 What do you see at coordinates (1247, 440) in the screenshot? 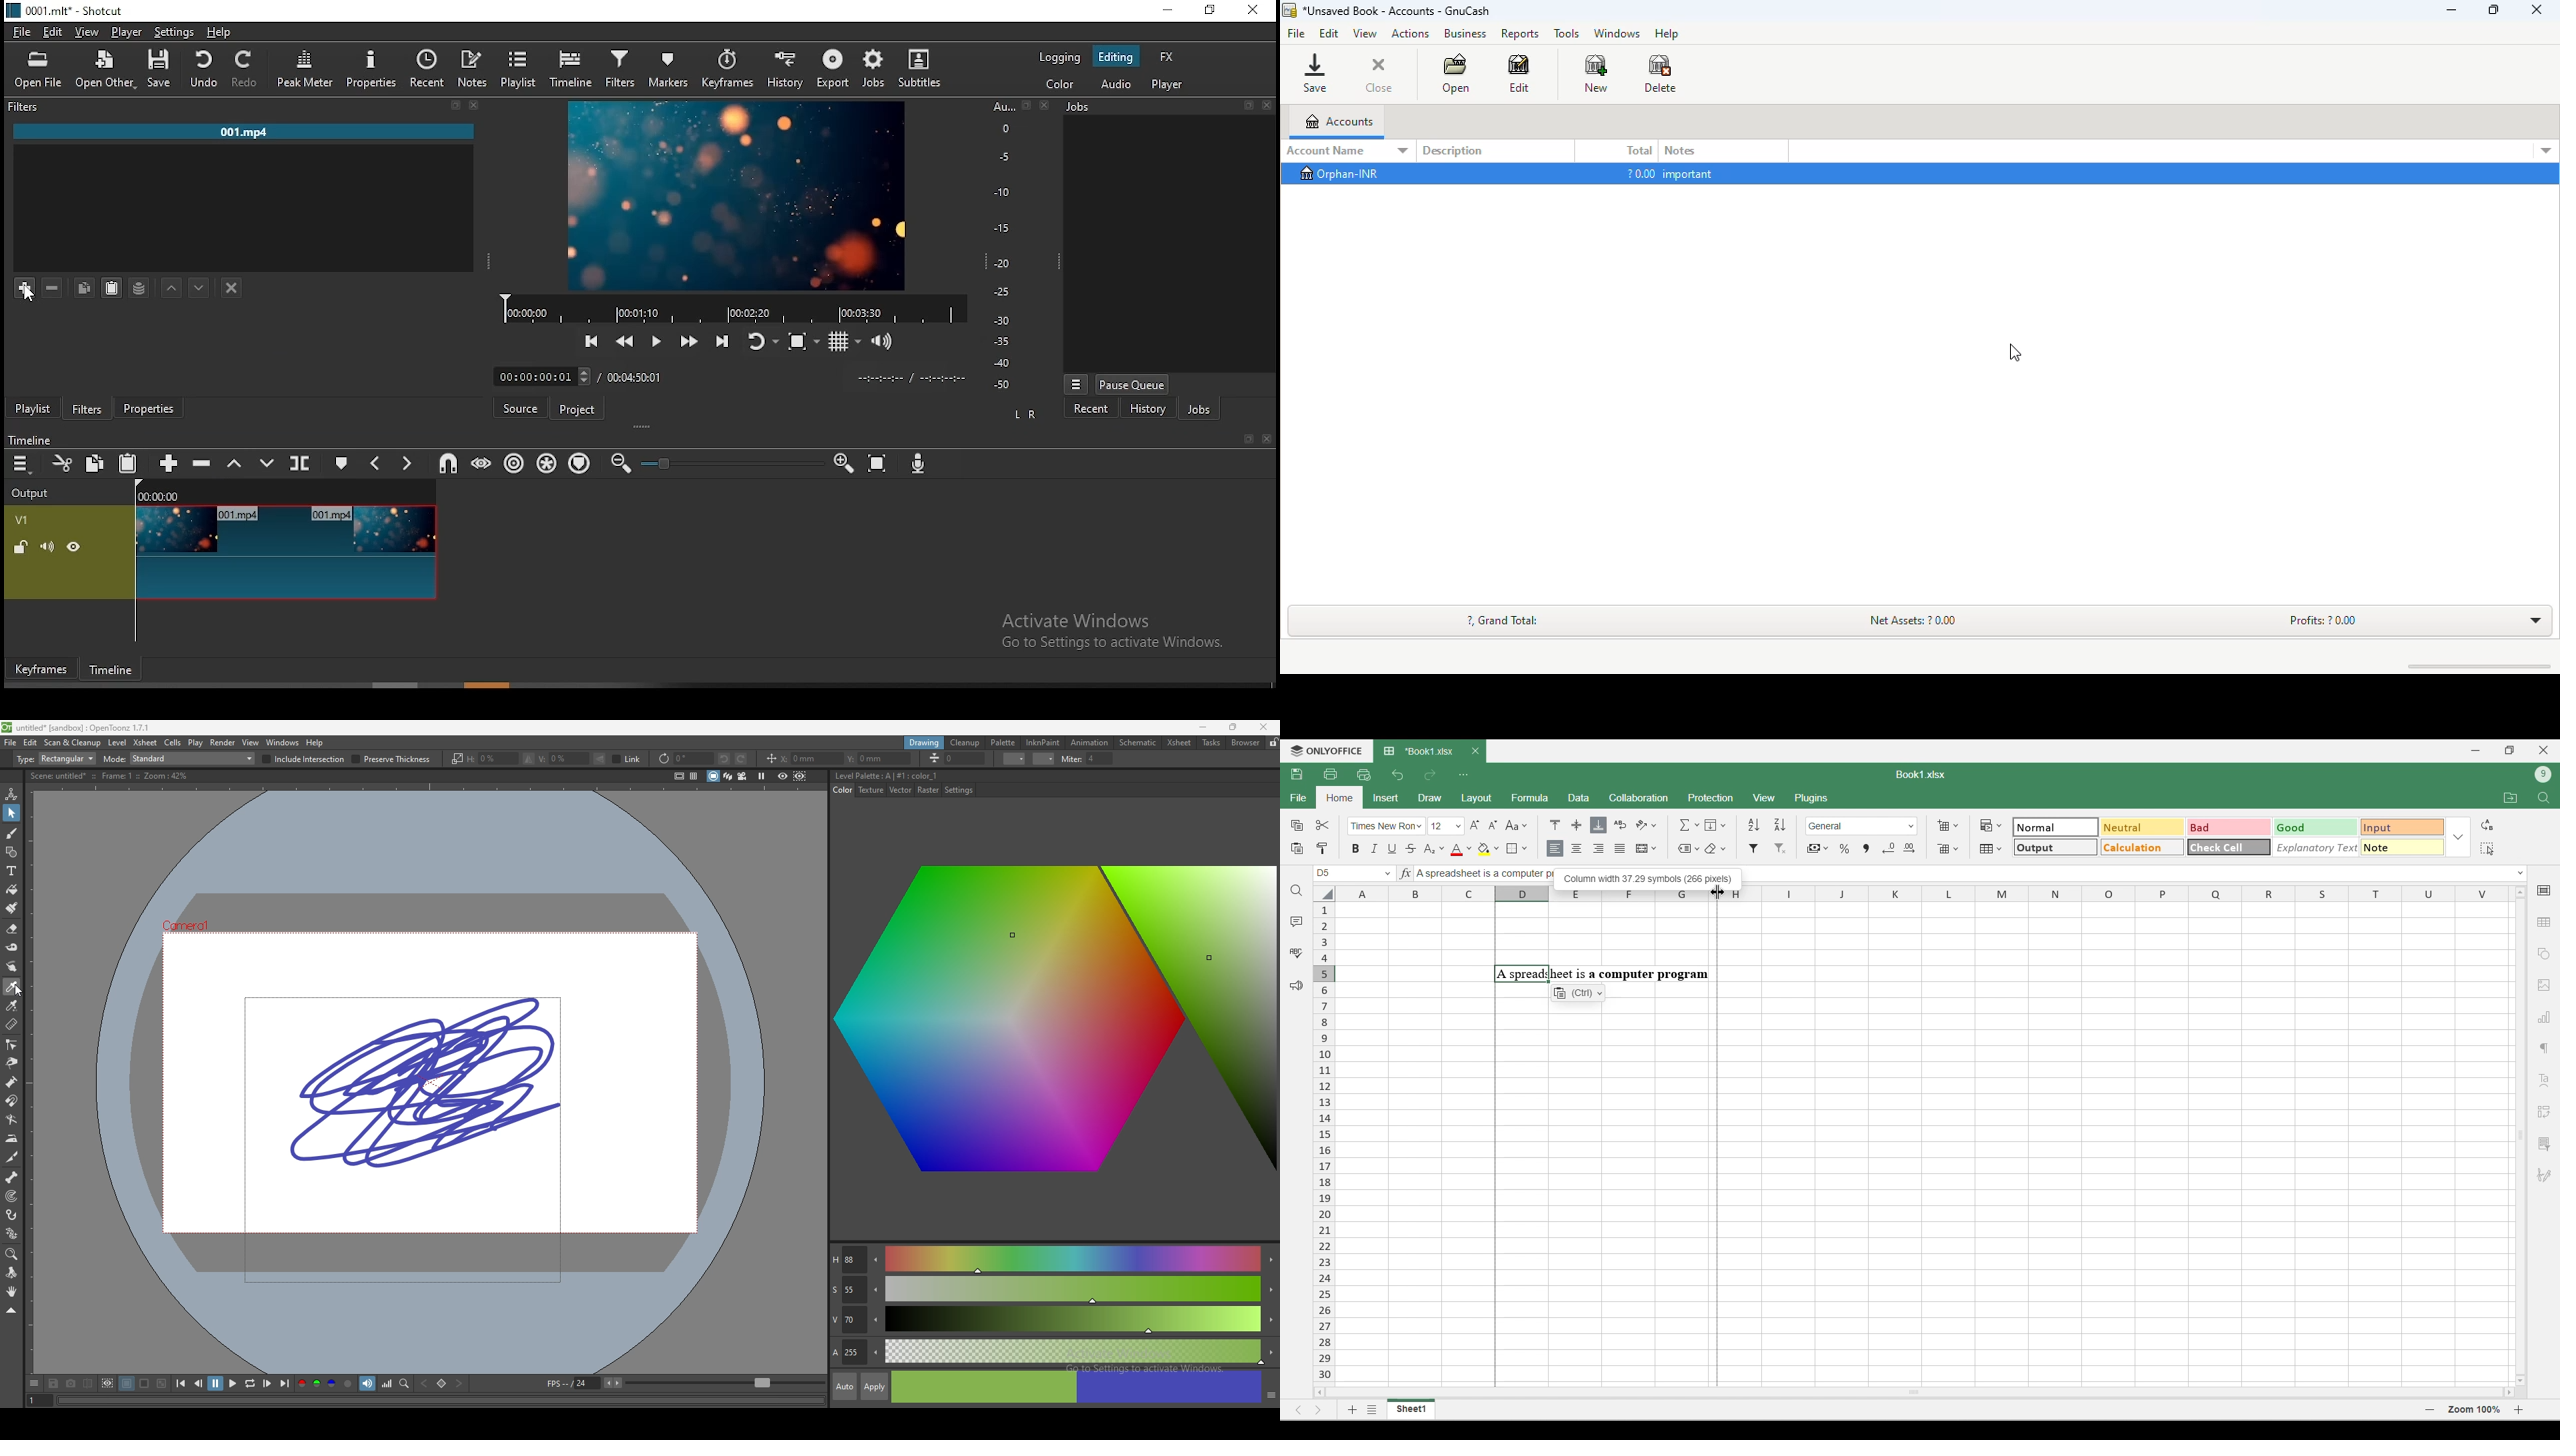
I see `book mark` at bounding box center [1247, 440].